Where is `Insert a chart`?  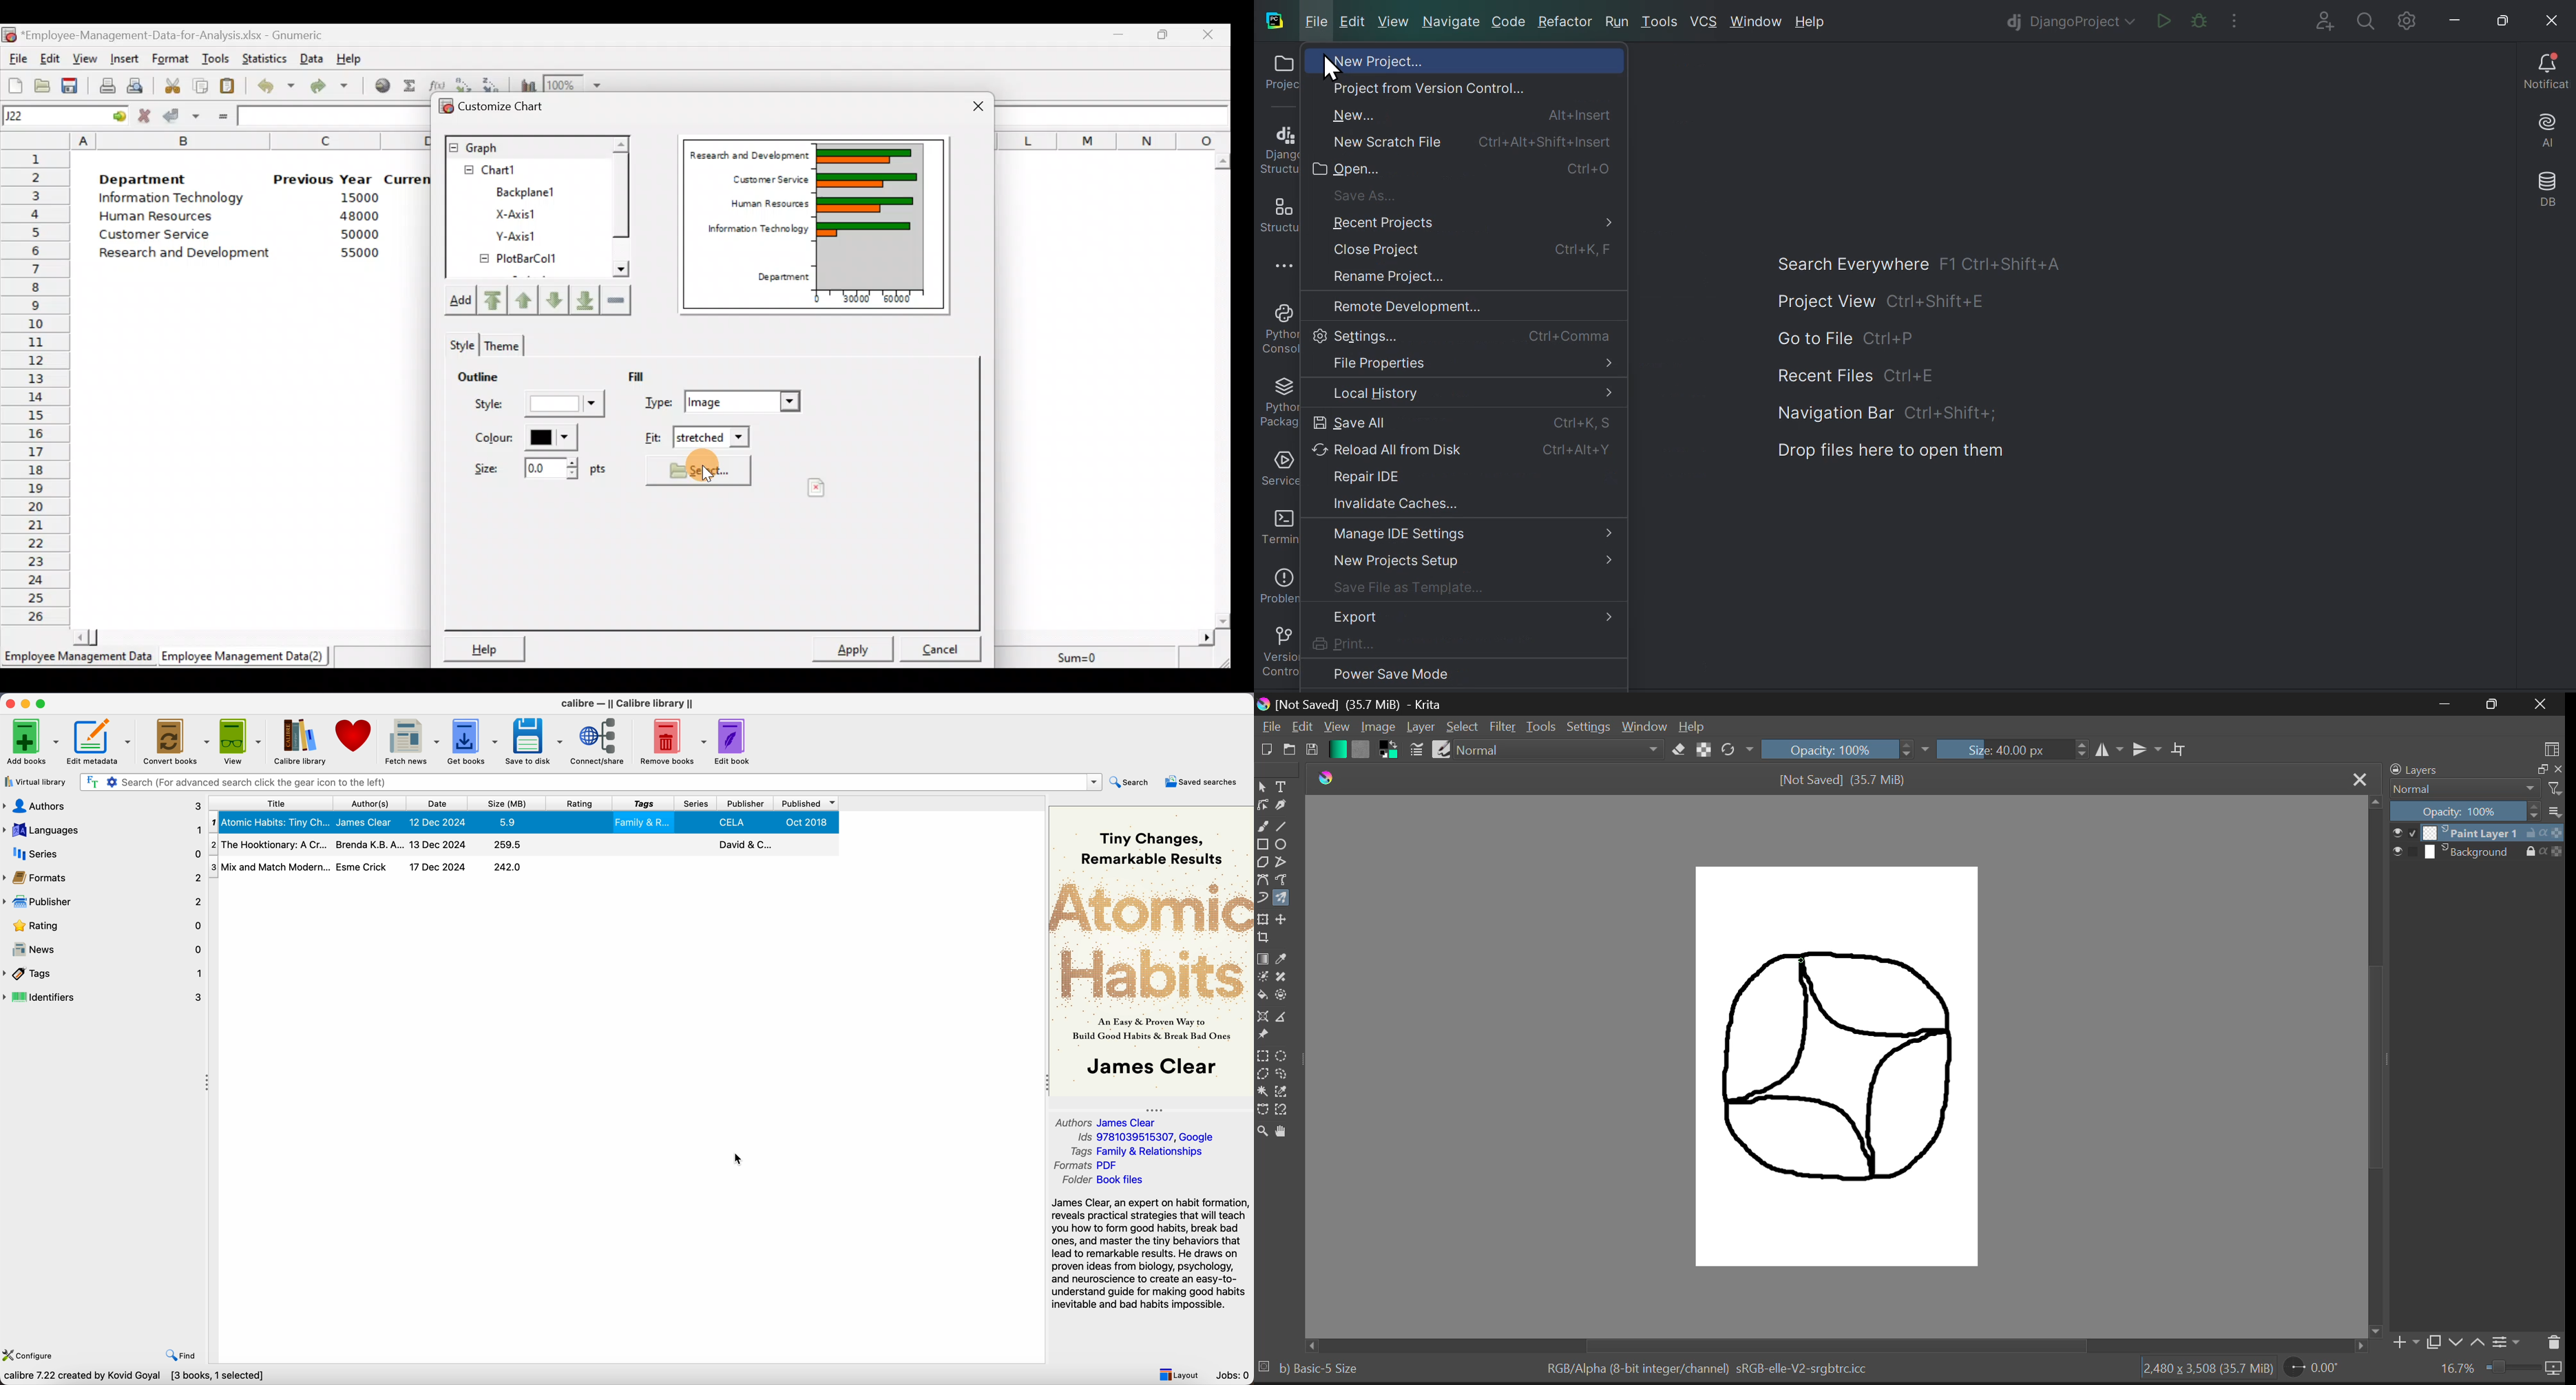
Insert a chart is located at coordinates (526, 83).